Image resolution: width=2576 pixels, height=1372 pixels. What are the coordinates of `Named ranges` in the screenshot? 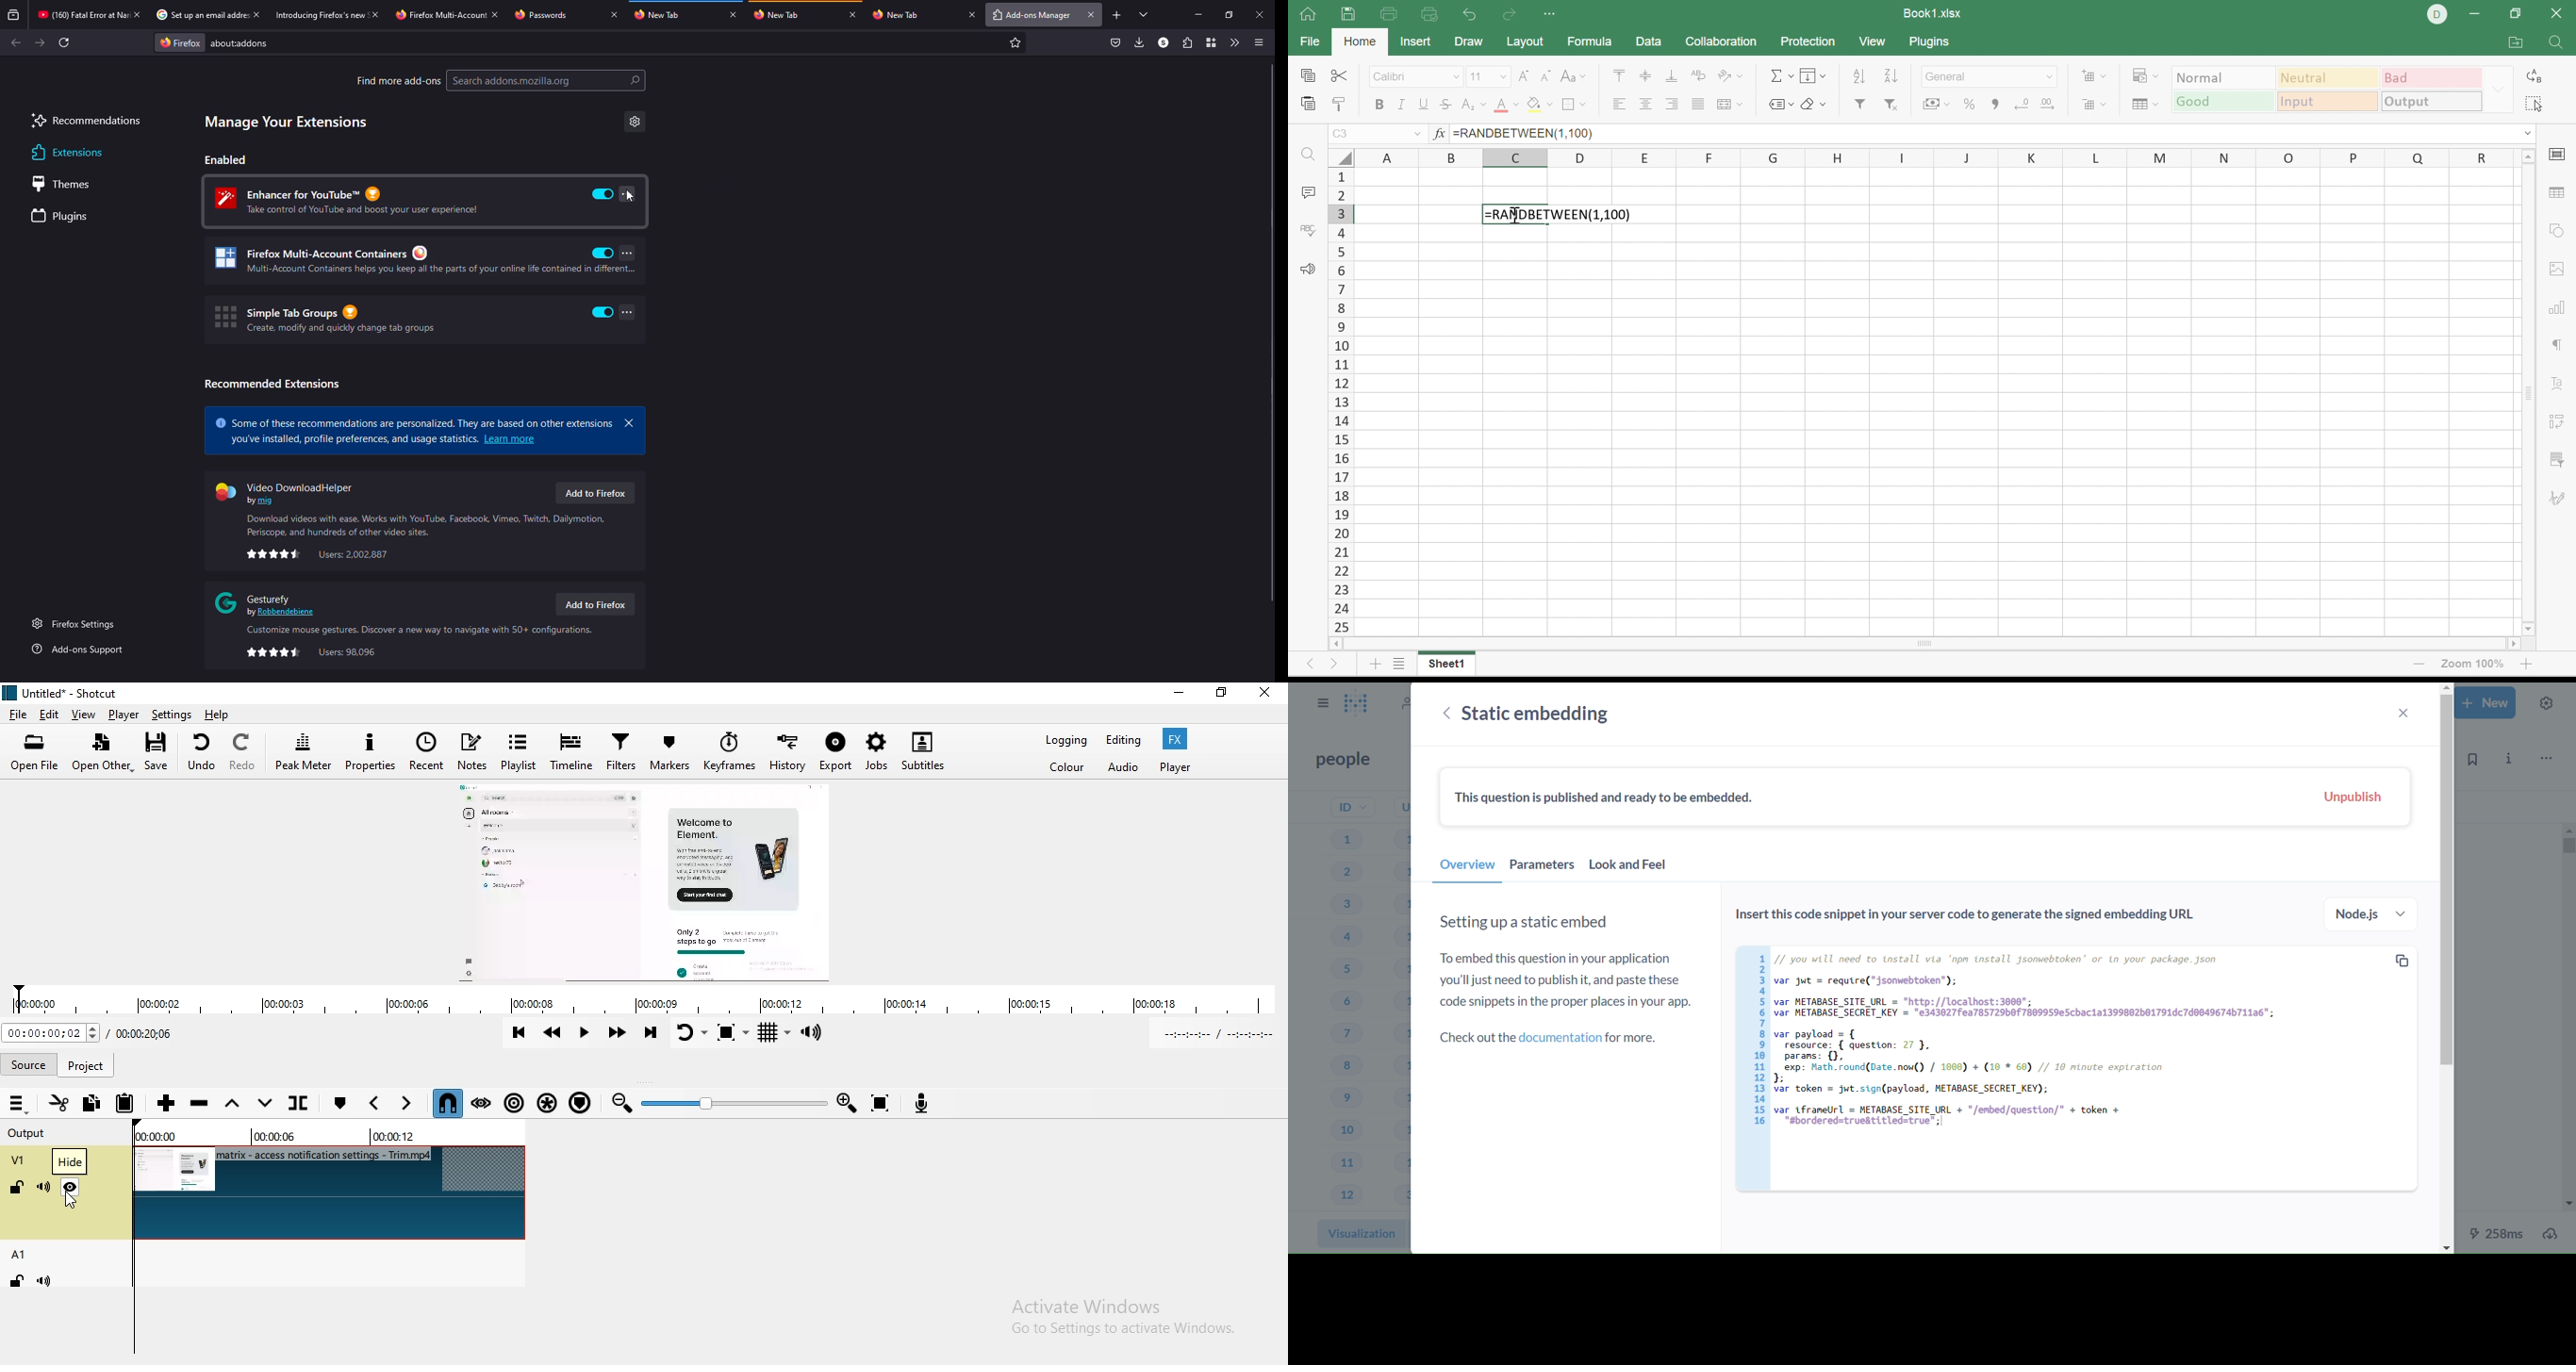 It's located at (1782, 104).